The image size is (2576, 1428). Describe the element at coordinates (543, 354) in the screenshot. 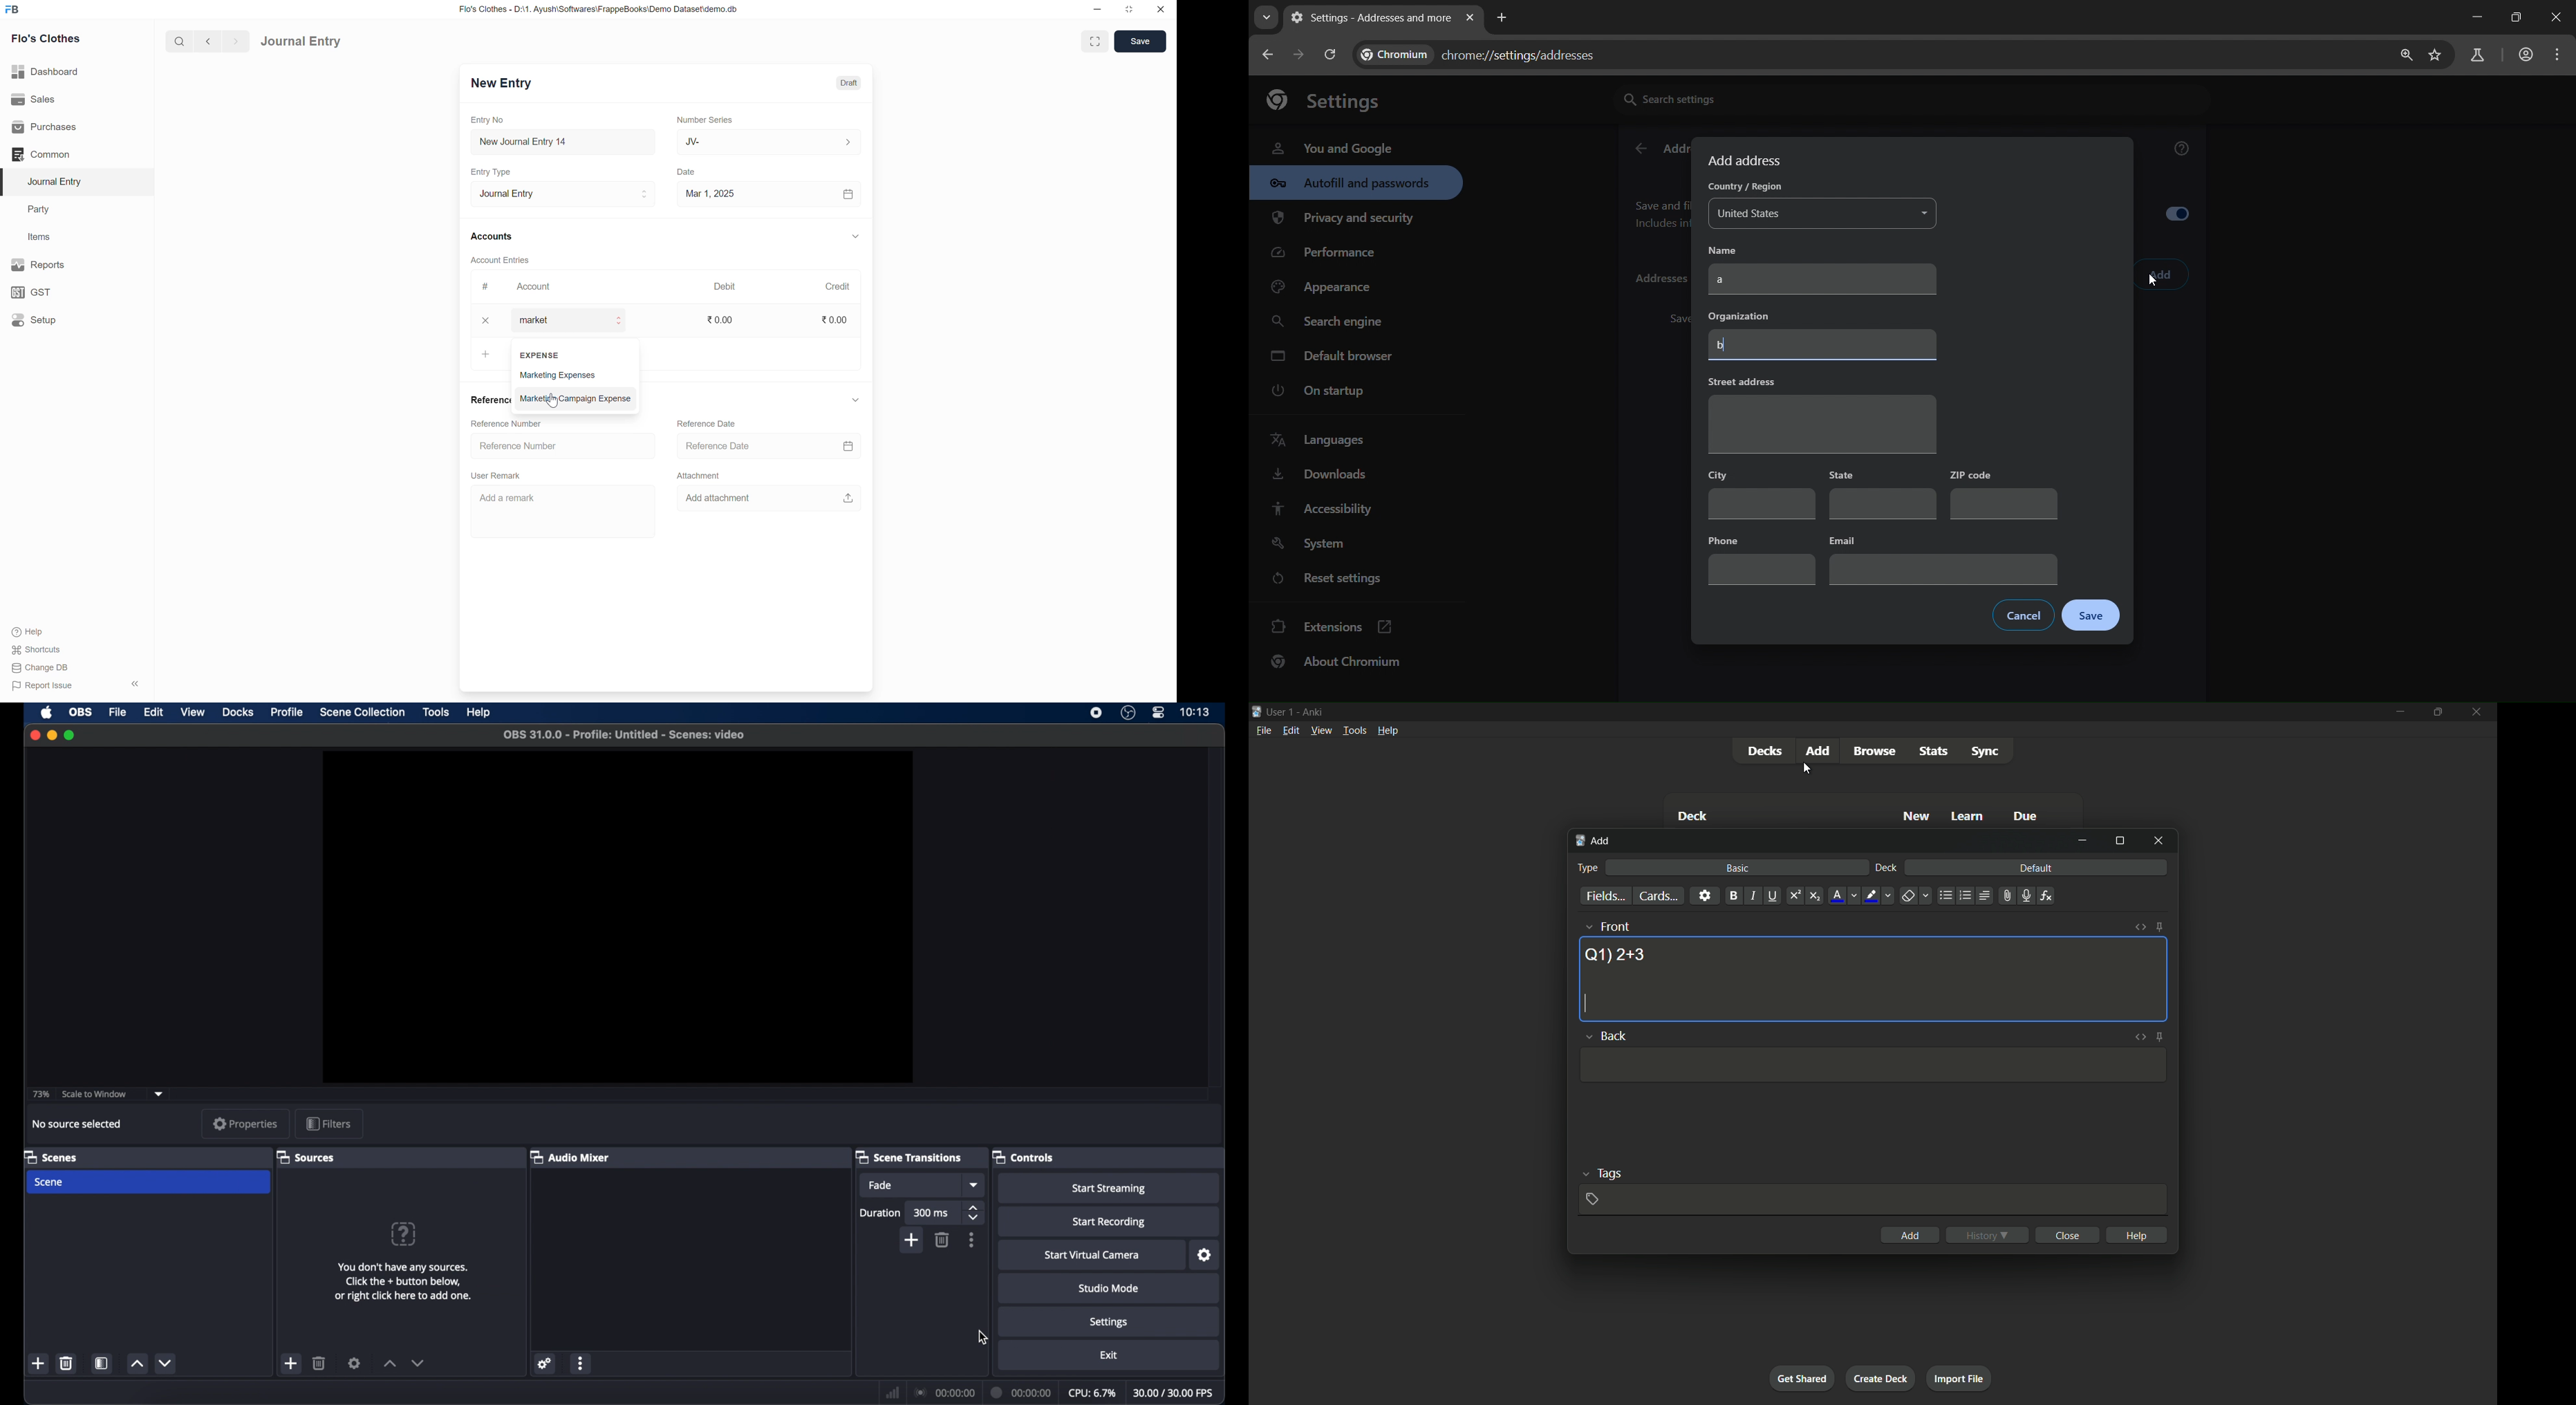

I see `expense` at that location.